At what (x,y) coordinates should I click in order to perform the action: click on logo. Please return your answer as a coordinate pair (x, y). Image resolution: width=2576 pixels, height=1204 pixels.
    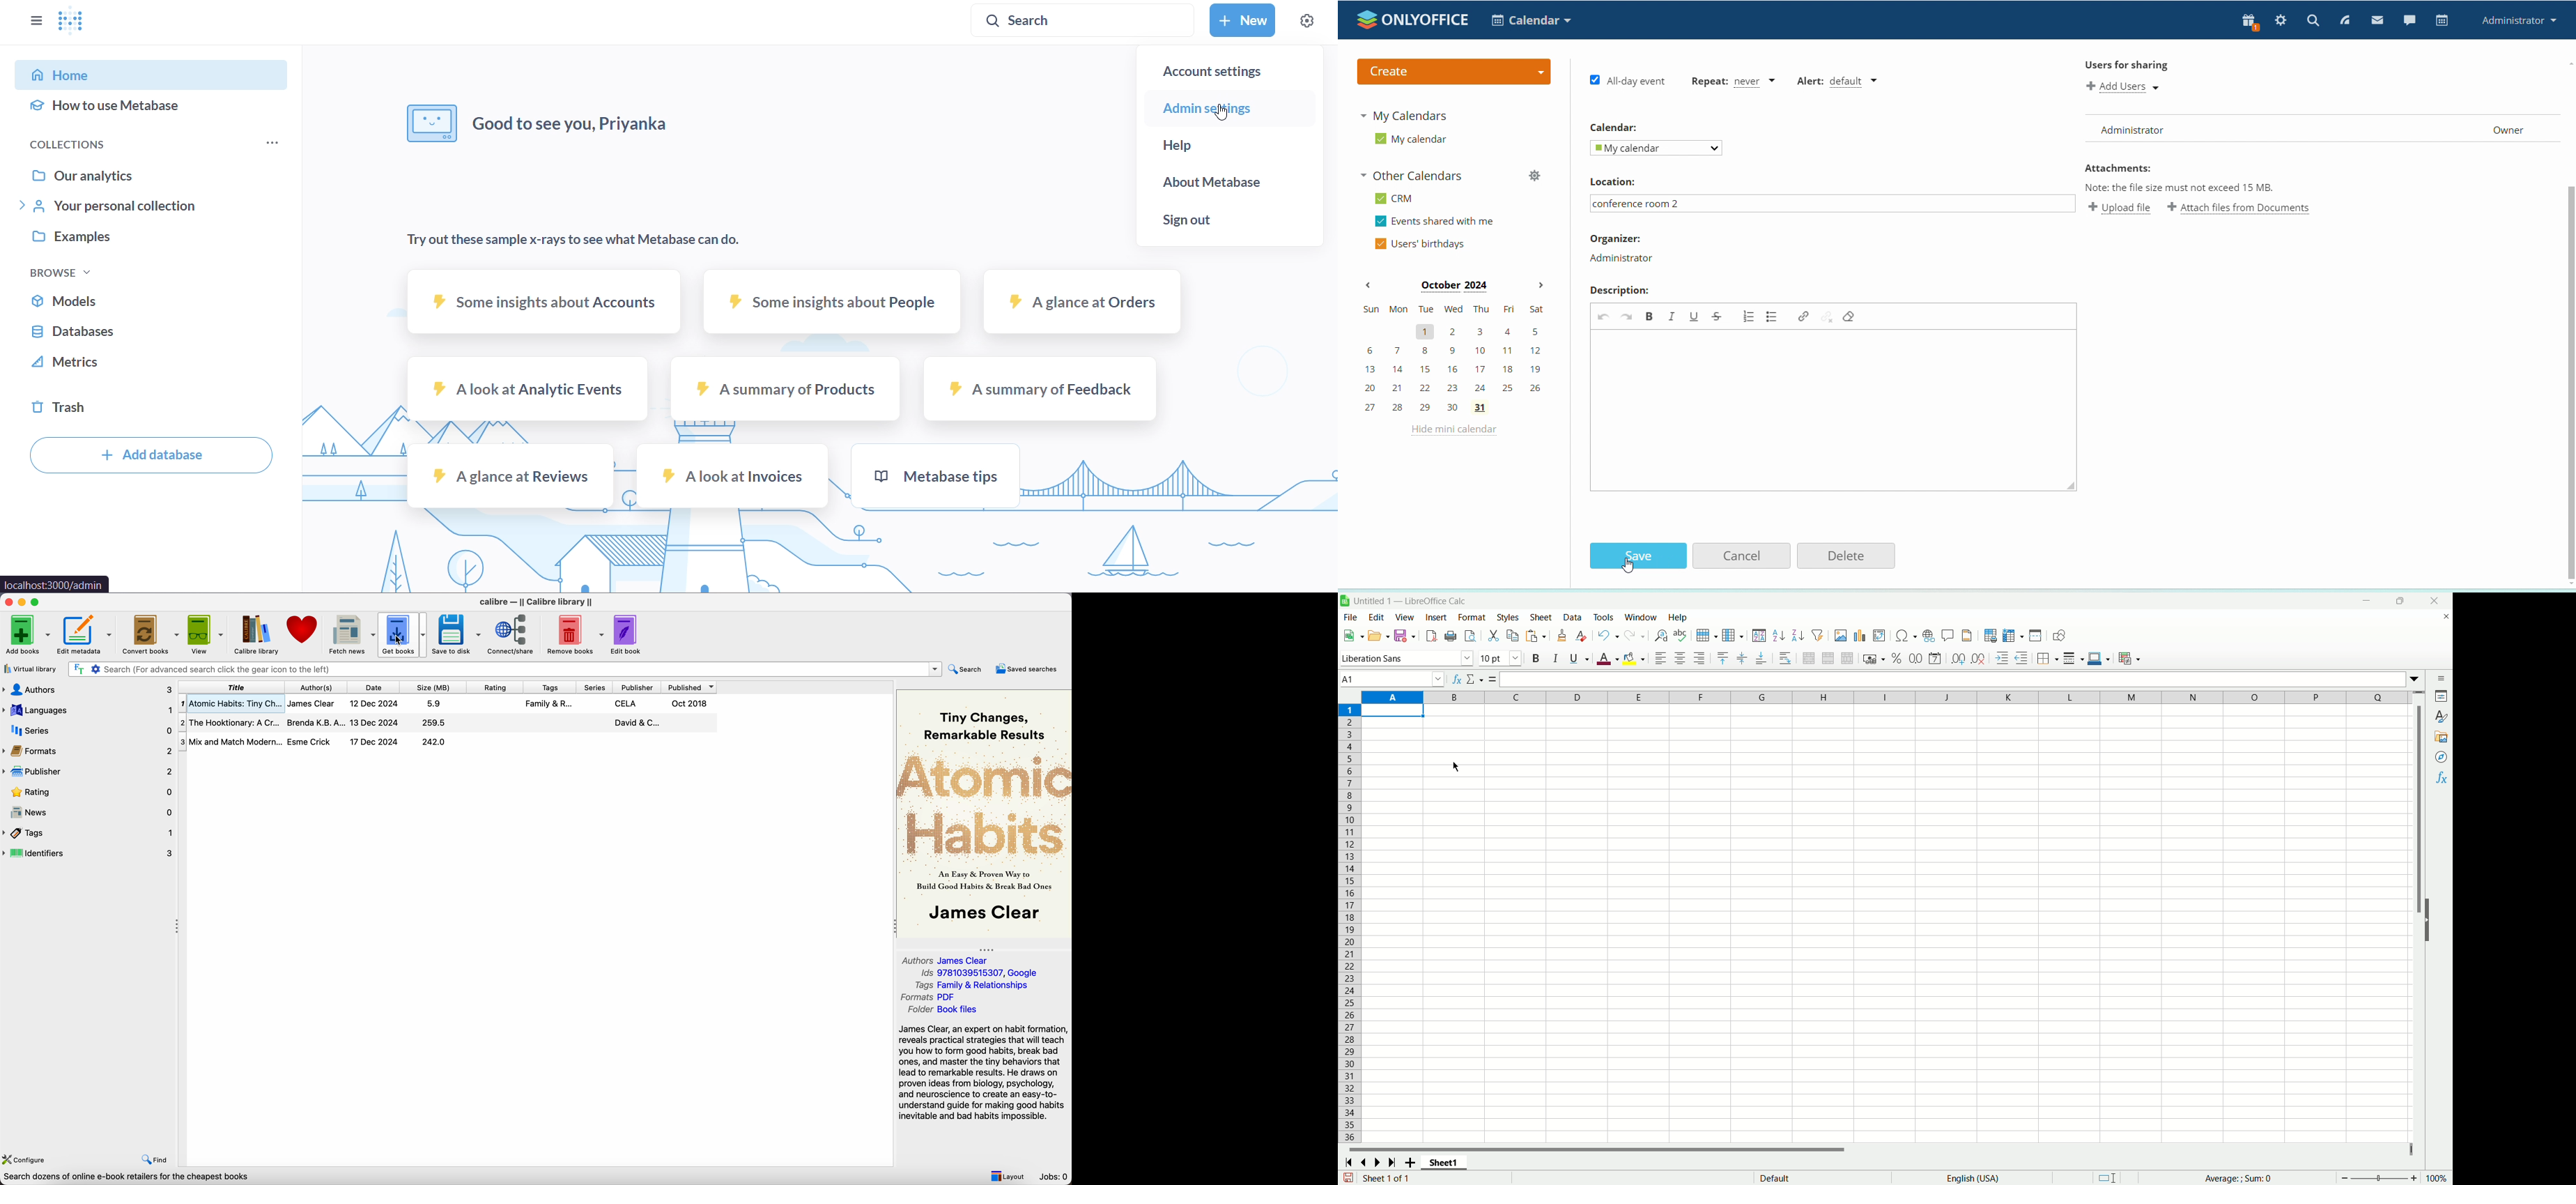
    Looking at the image, I should click on (80, 22).